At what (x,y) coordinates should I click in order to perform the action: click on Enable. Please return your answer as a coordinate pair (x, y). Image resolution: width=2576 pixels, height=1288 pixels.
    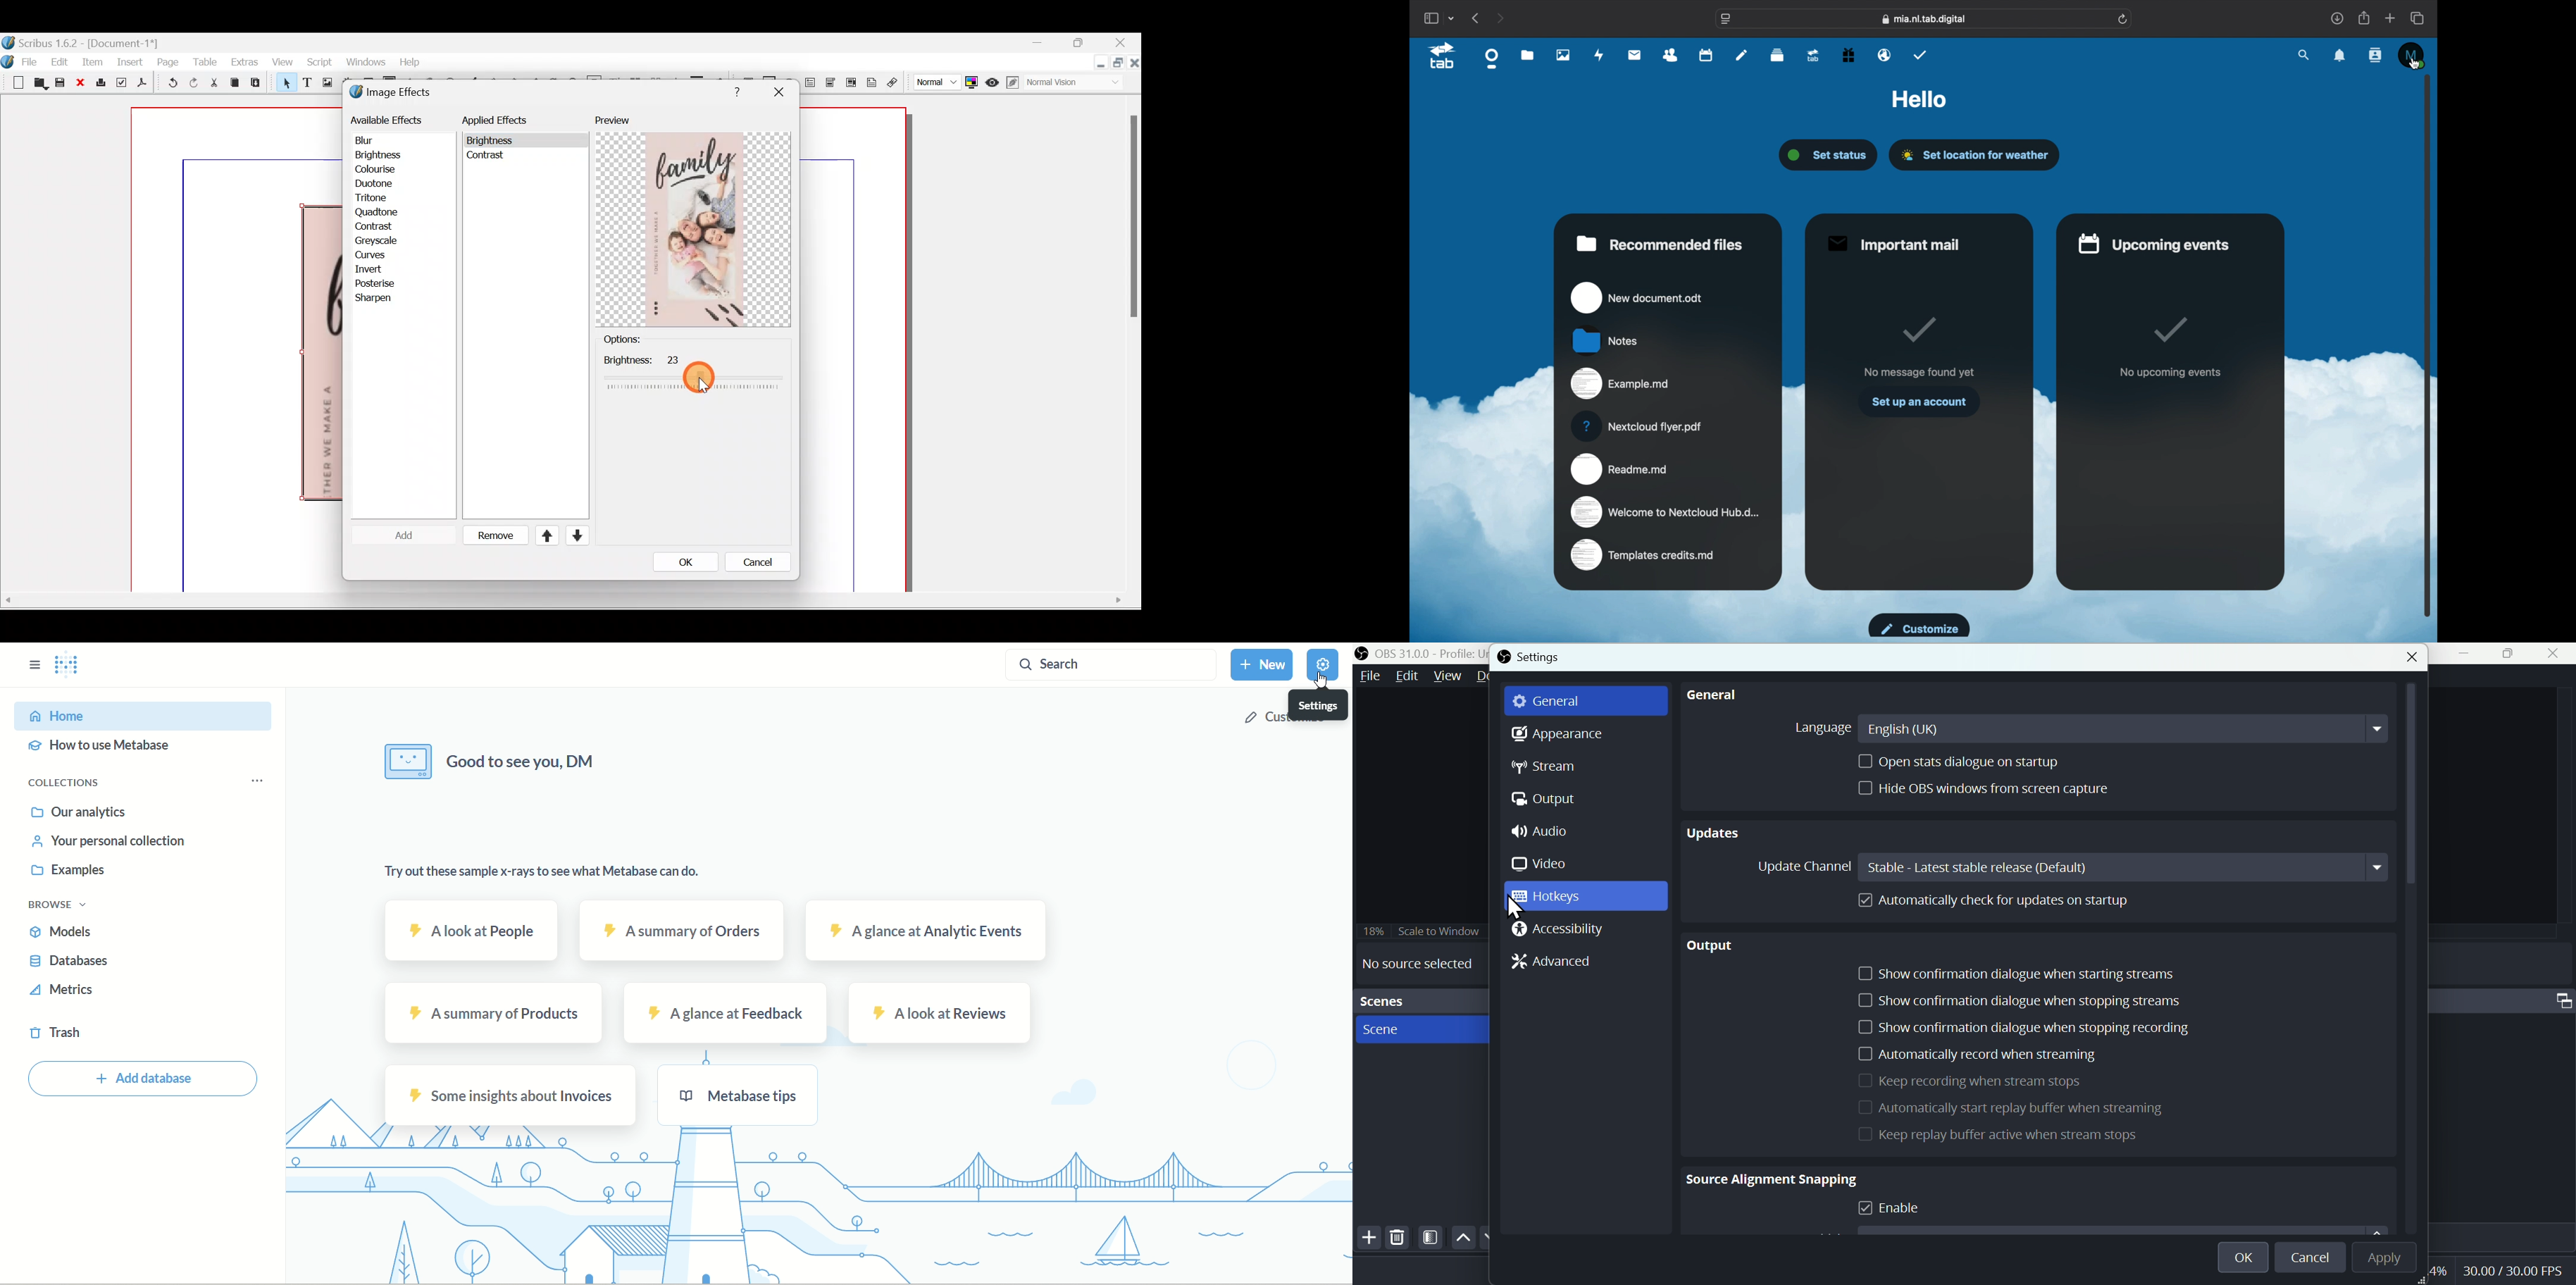
    Looking at the image, I should click on (1900, 1210).